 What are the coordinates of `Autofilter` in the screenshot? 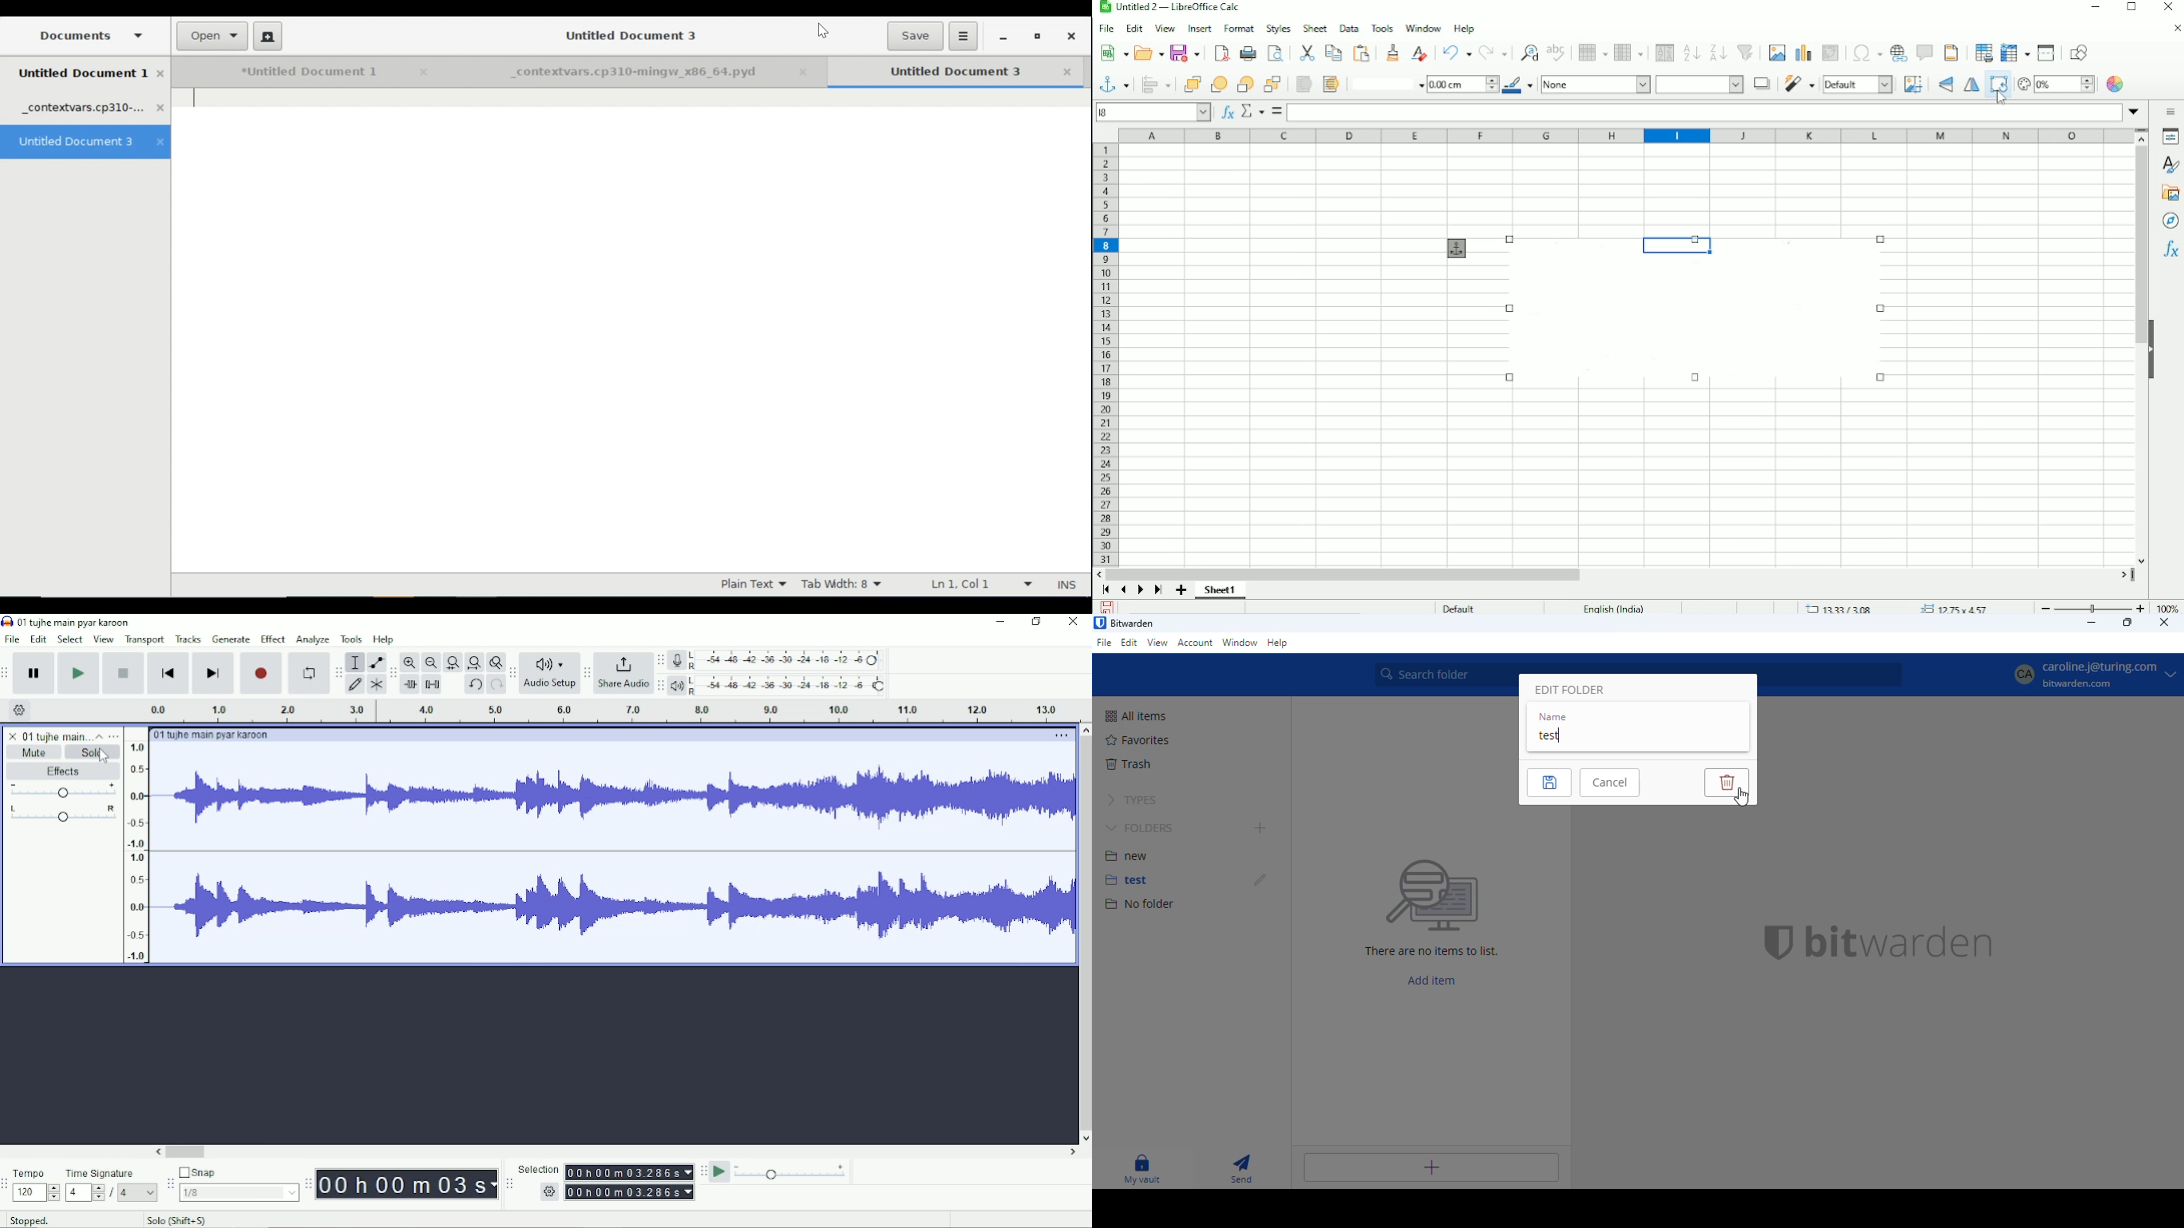 It's located at (1747, 53).